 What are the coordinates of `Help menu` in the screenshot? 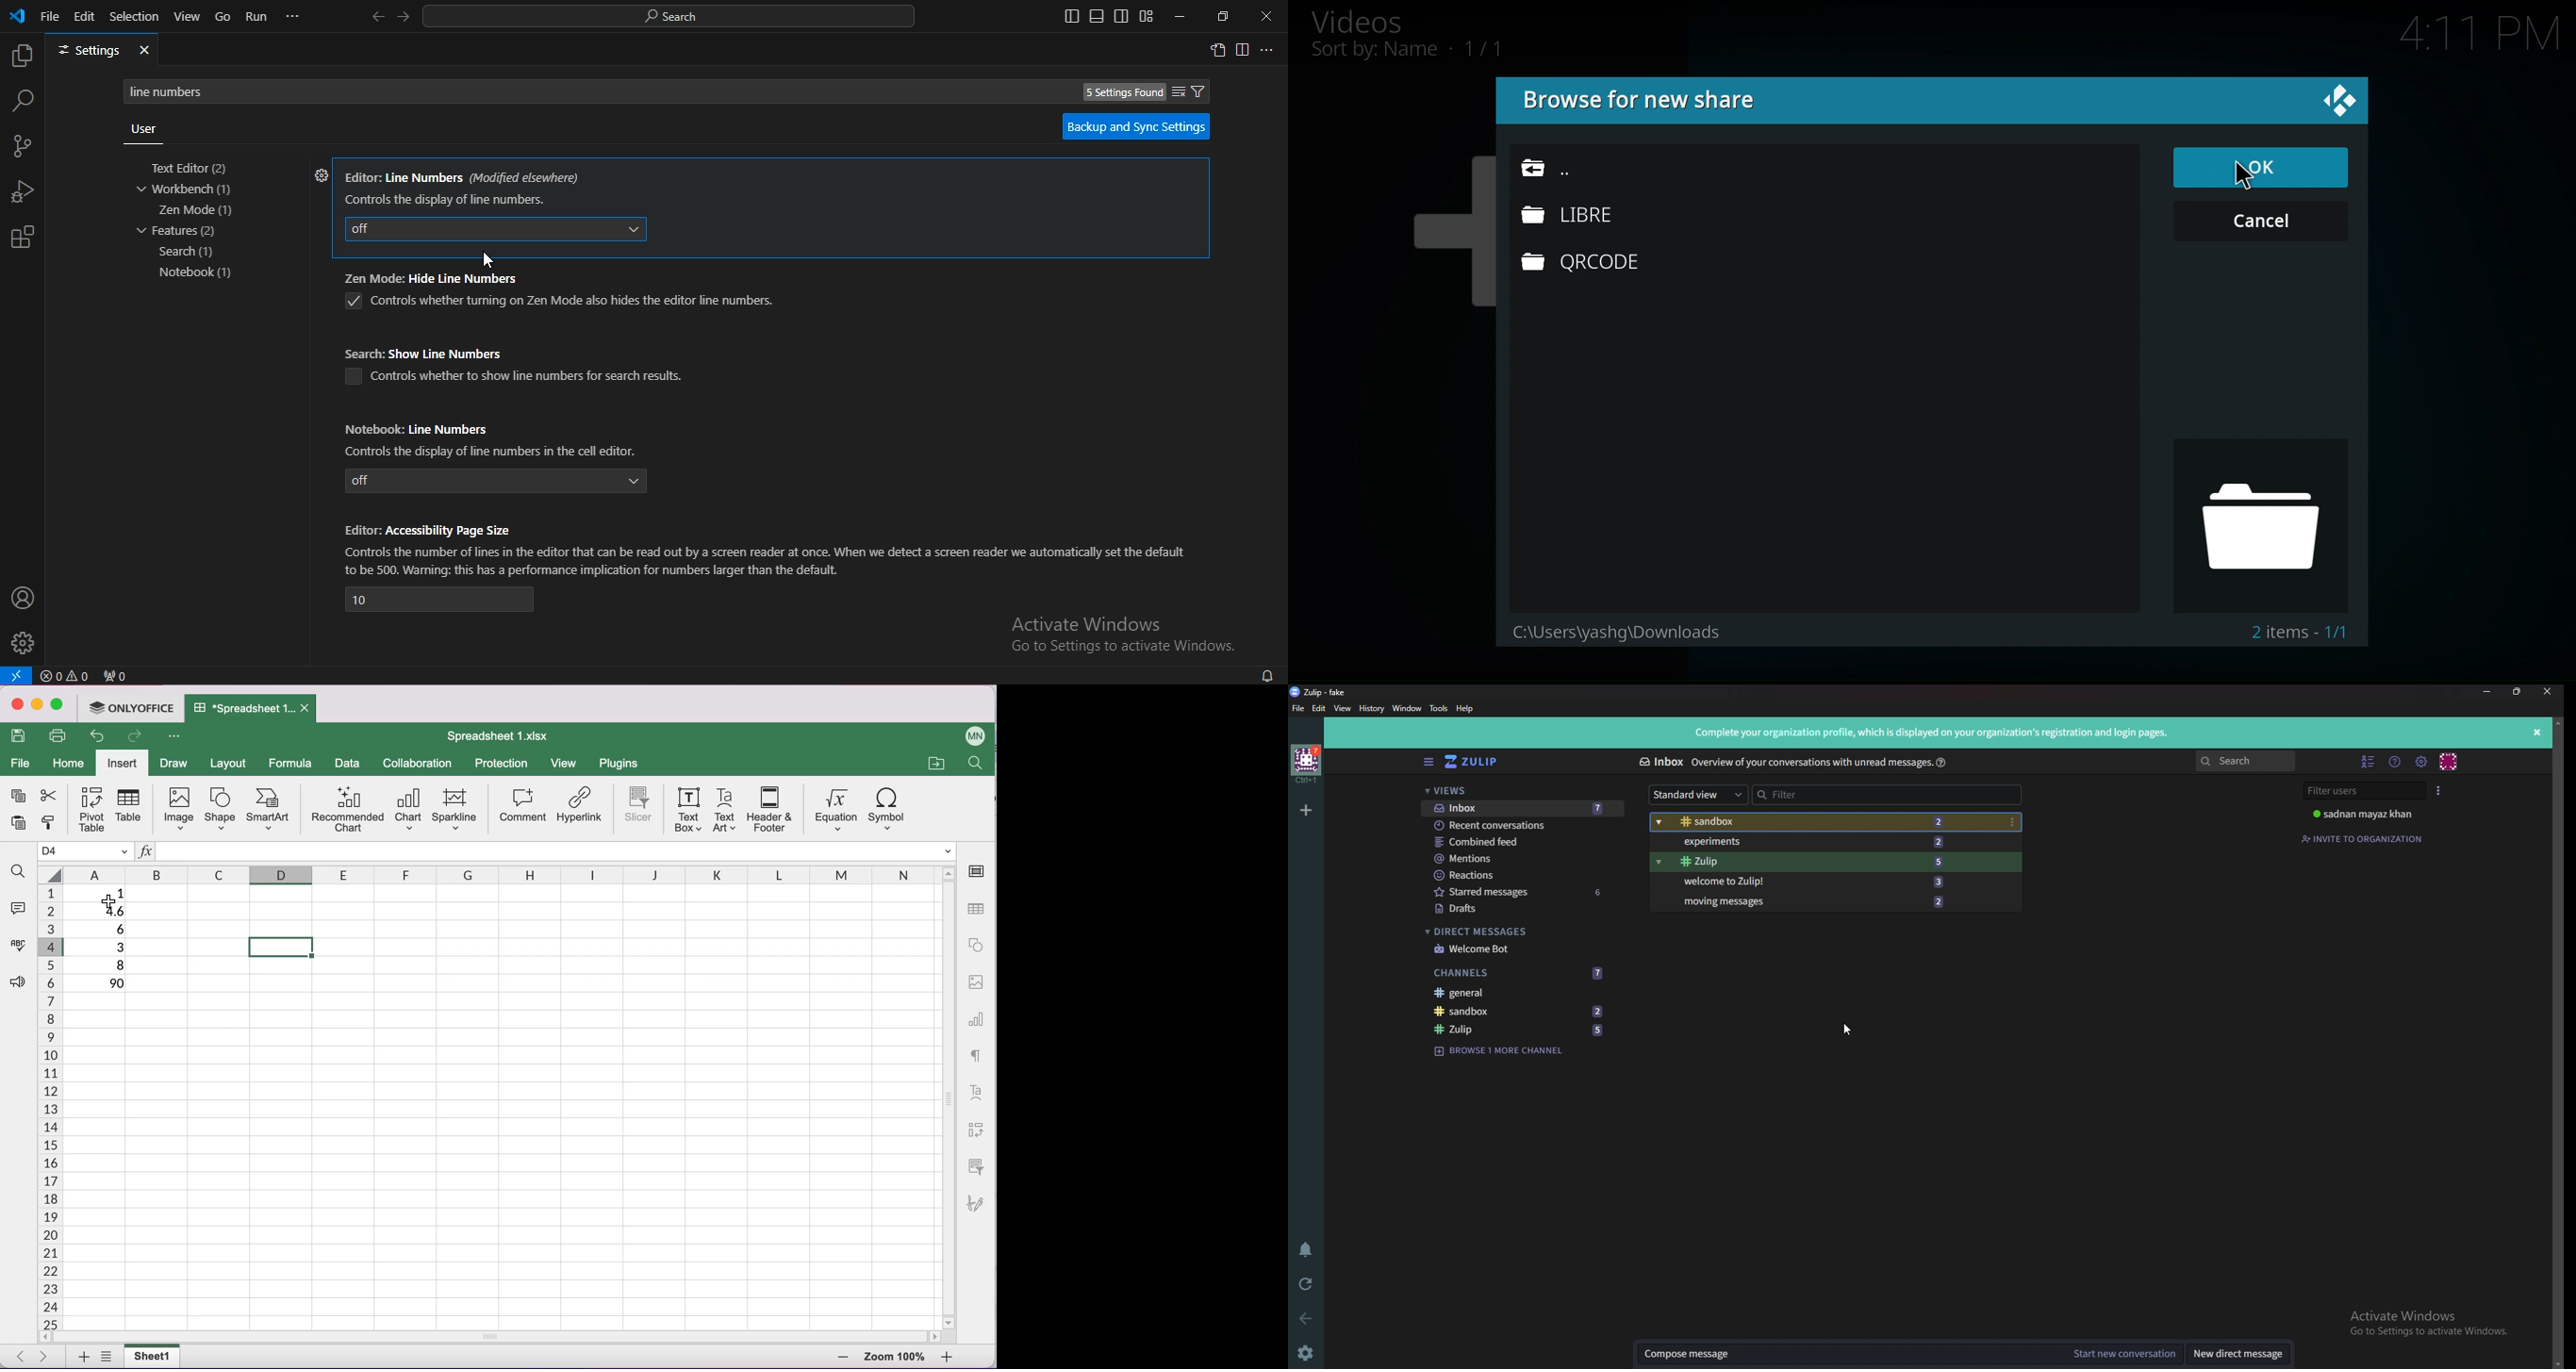 It's located at (2395, 762).